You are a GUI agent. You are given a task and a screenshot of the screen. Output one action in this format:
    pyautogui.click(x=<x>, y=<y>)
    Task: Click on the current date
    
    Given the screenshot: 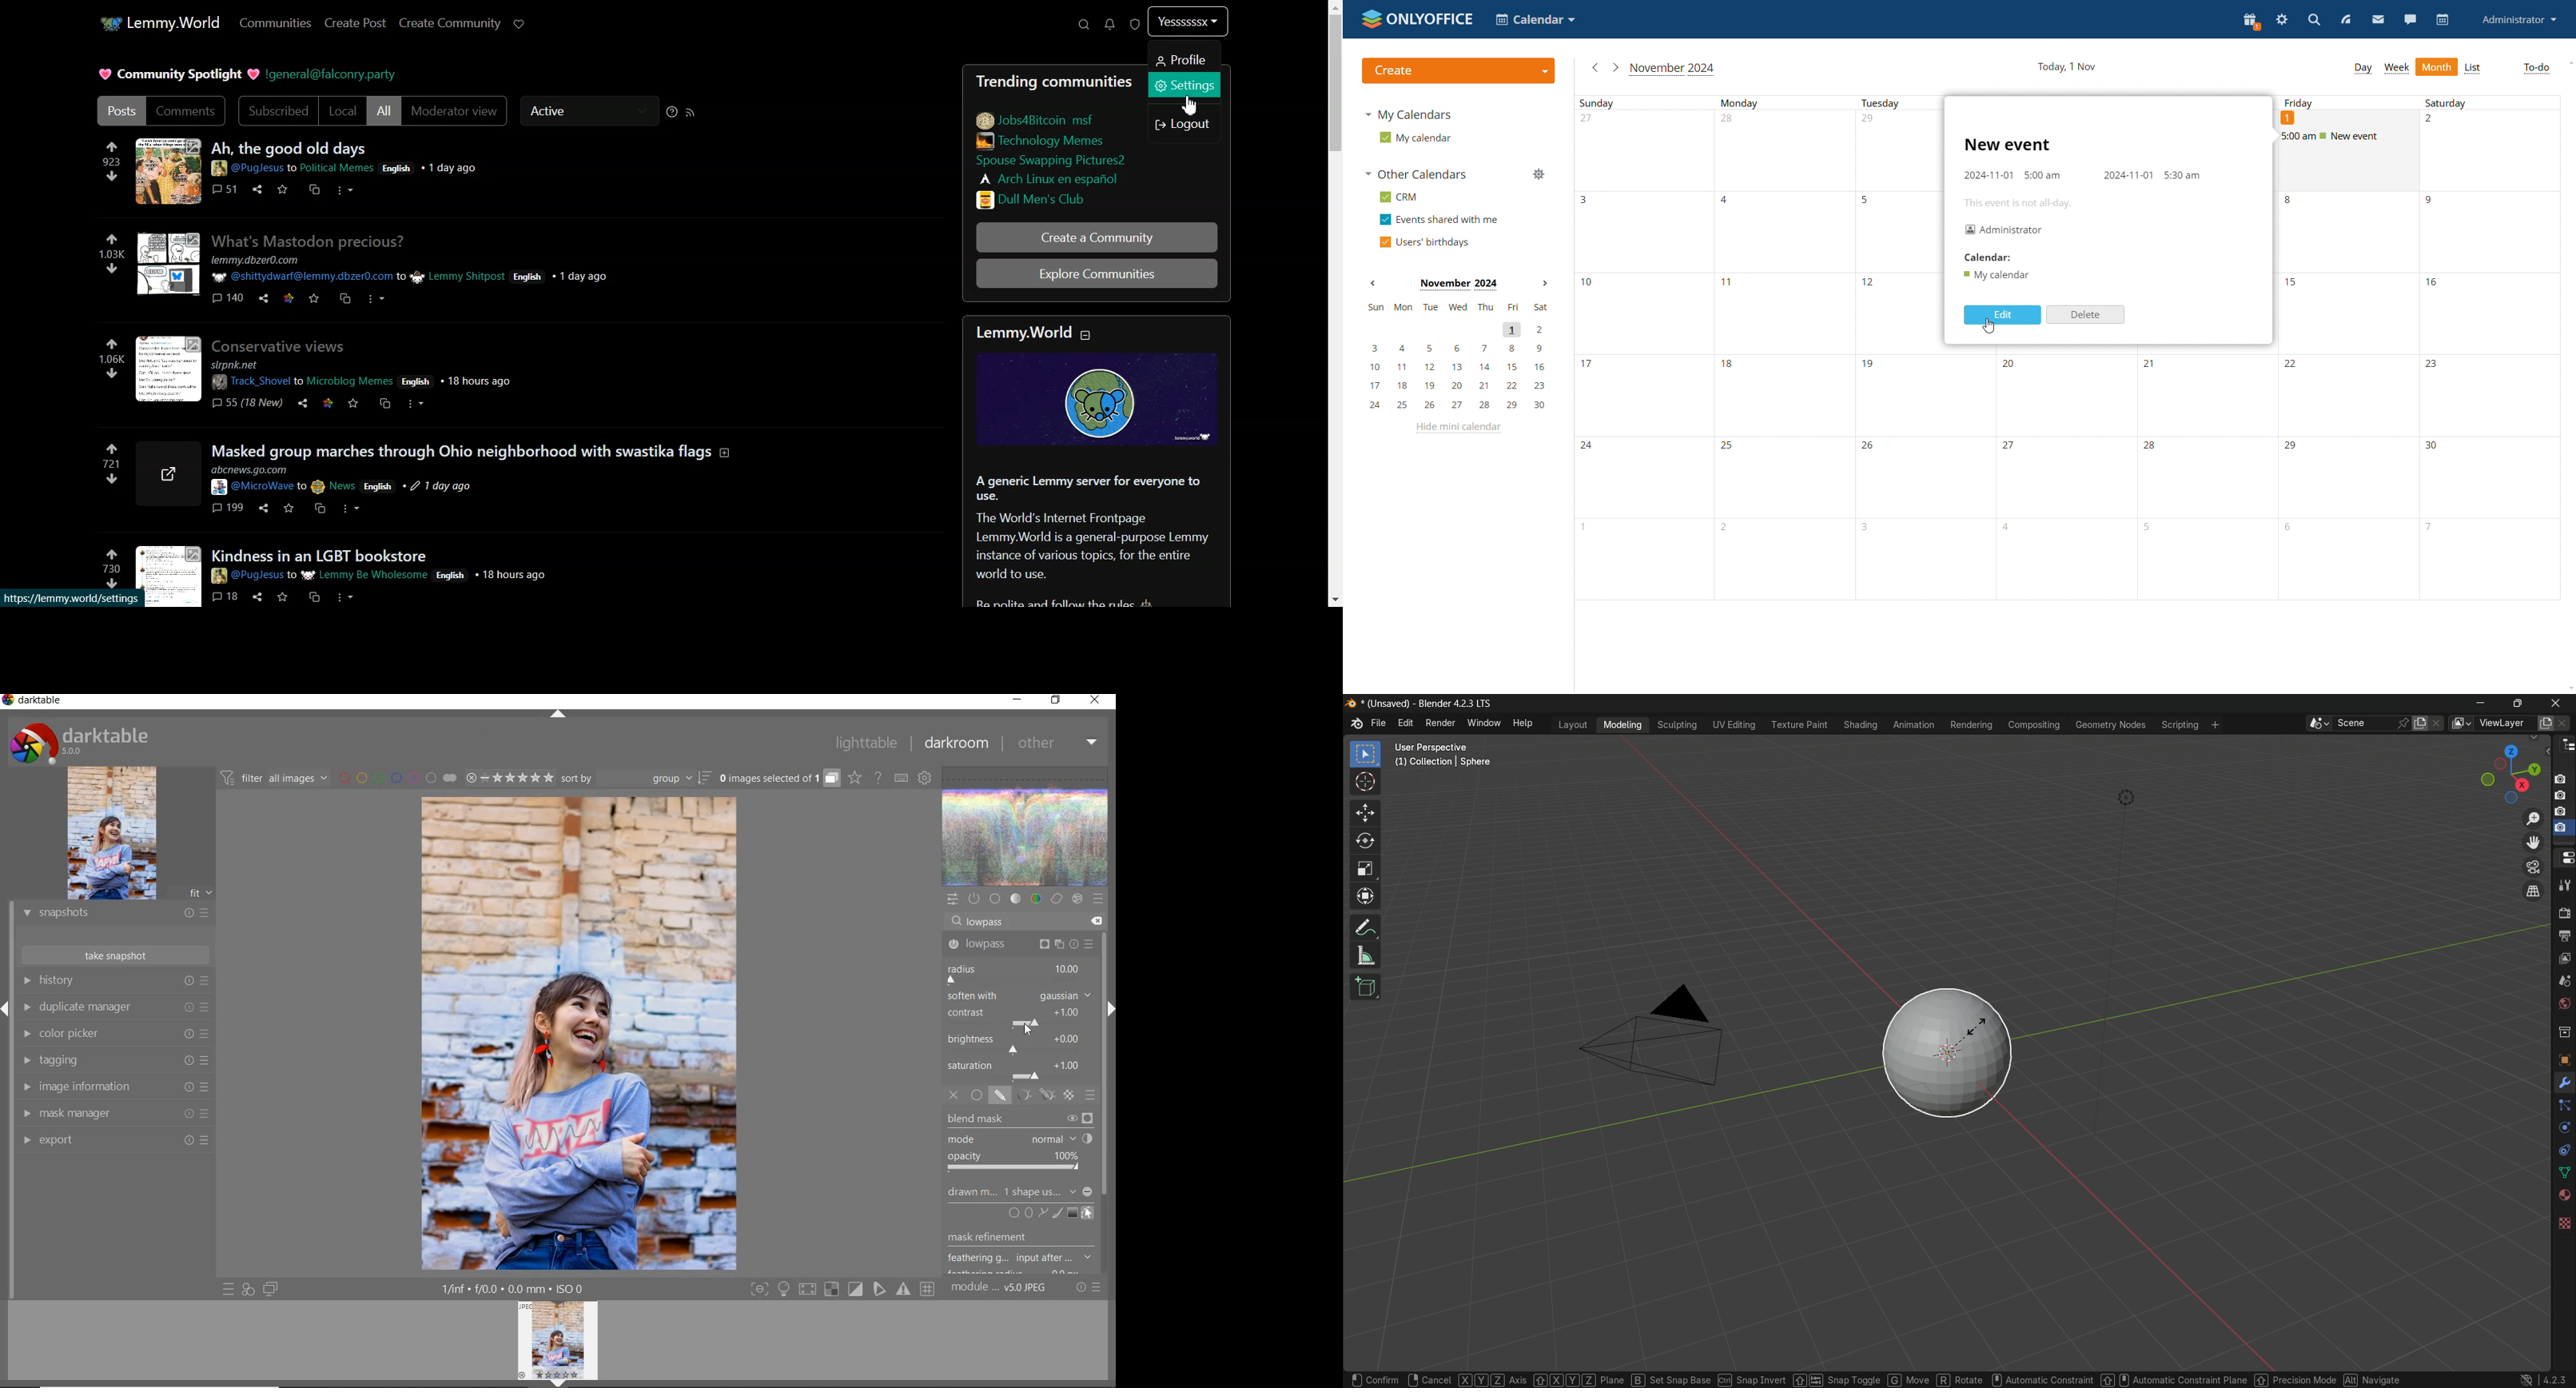 What is the action you would take?
    pyautogui.click(x=2069, y=66)
    